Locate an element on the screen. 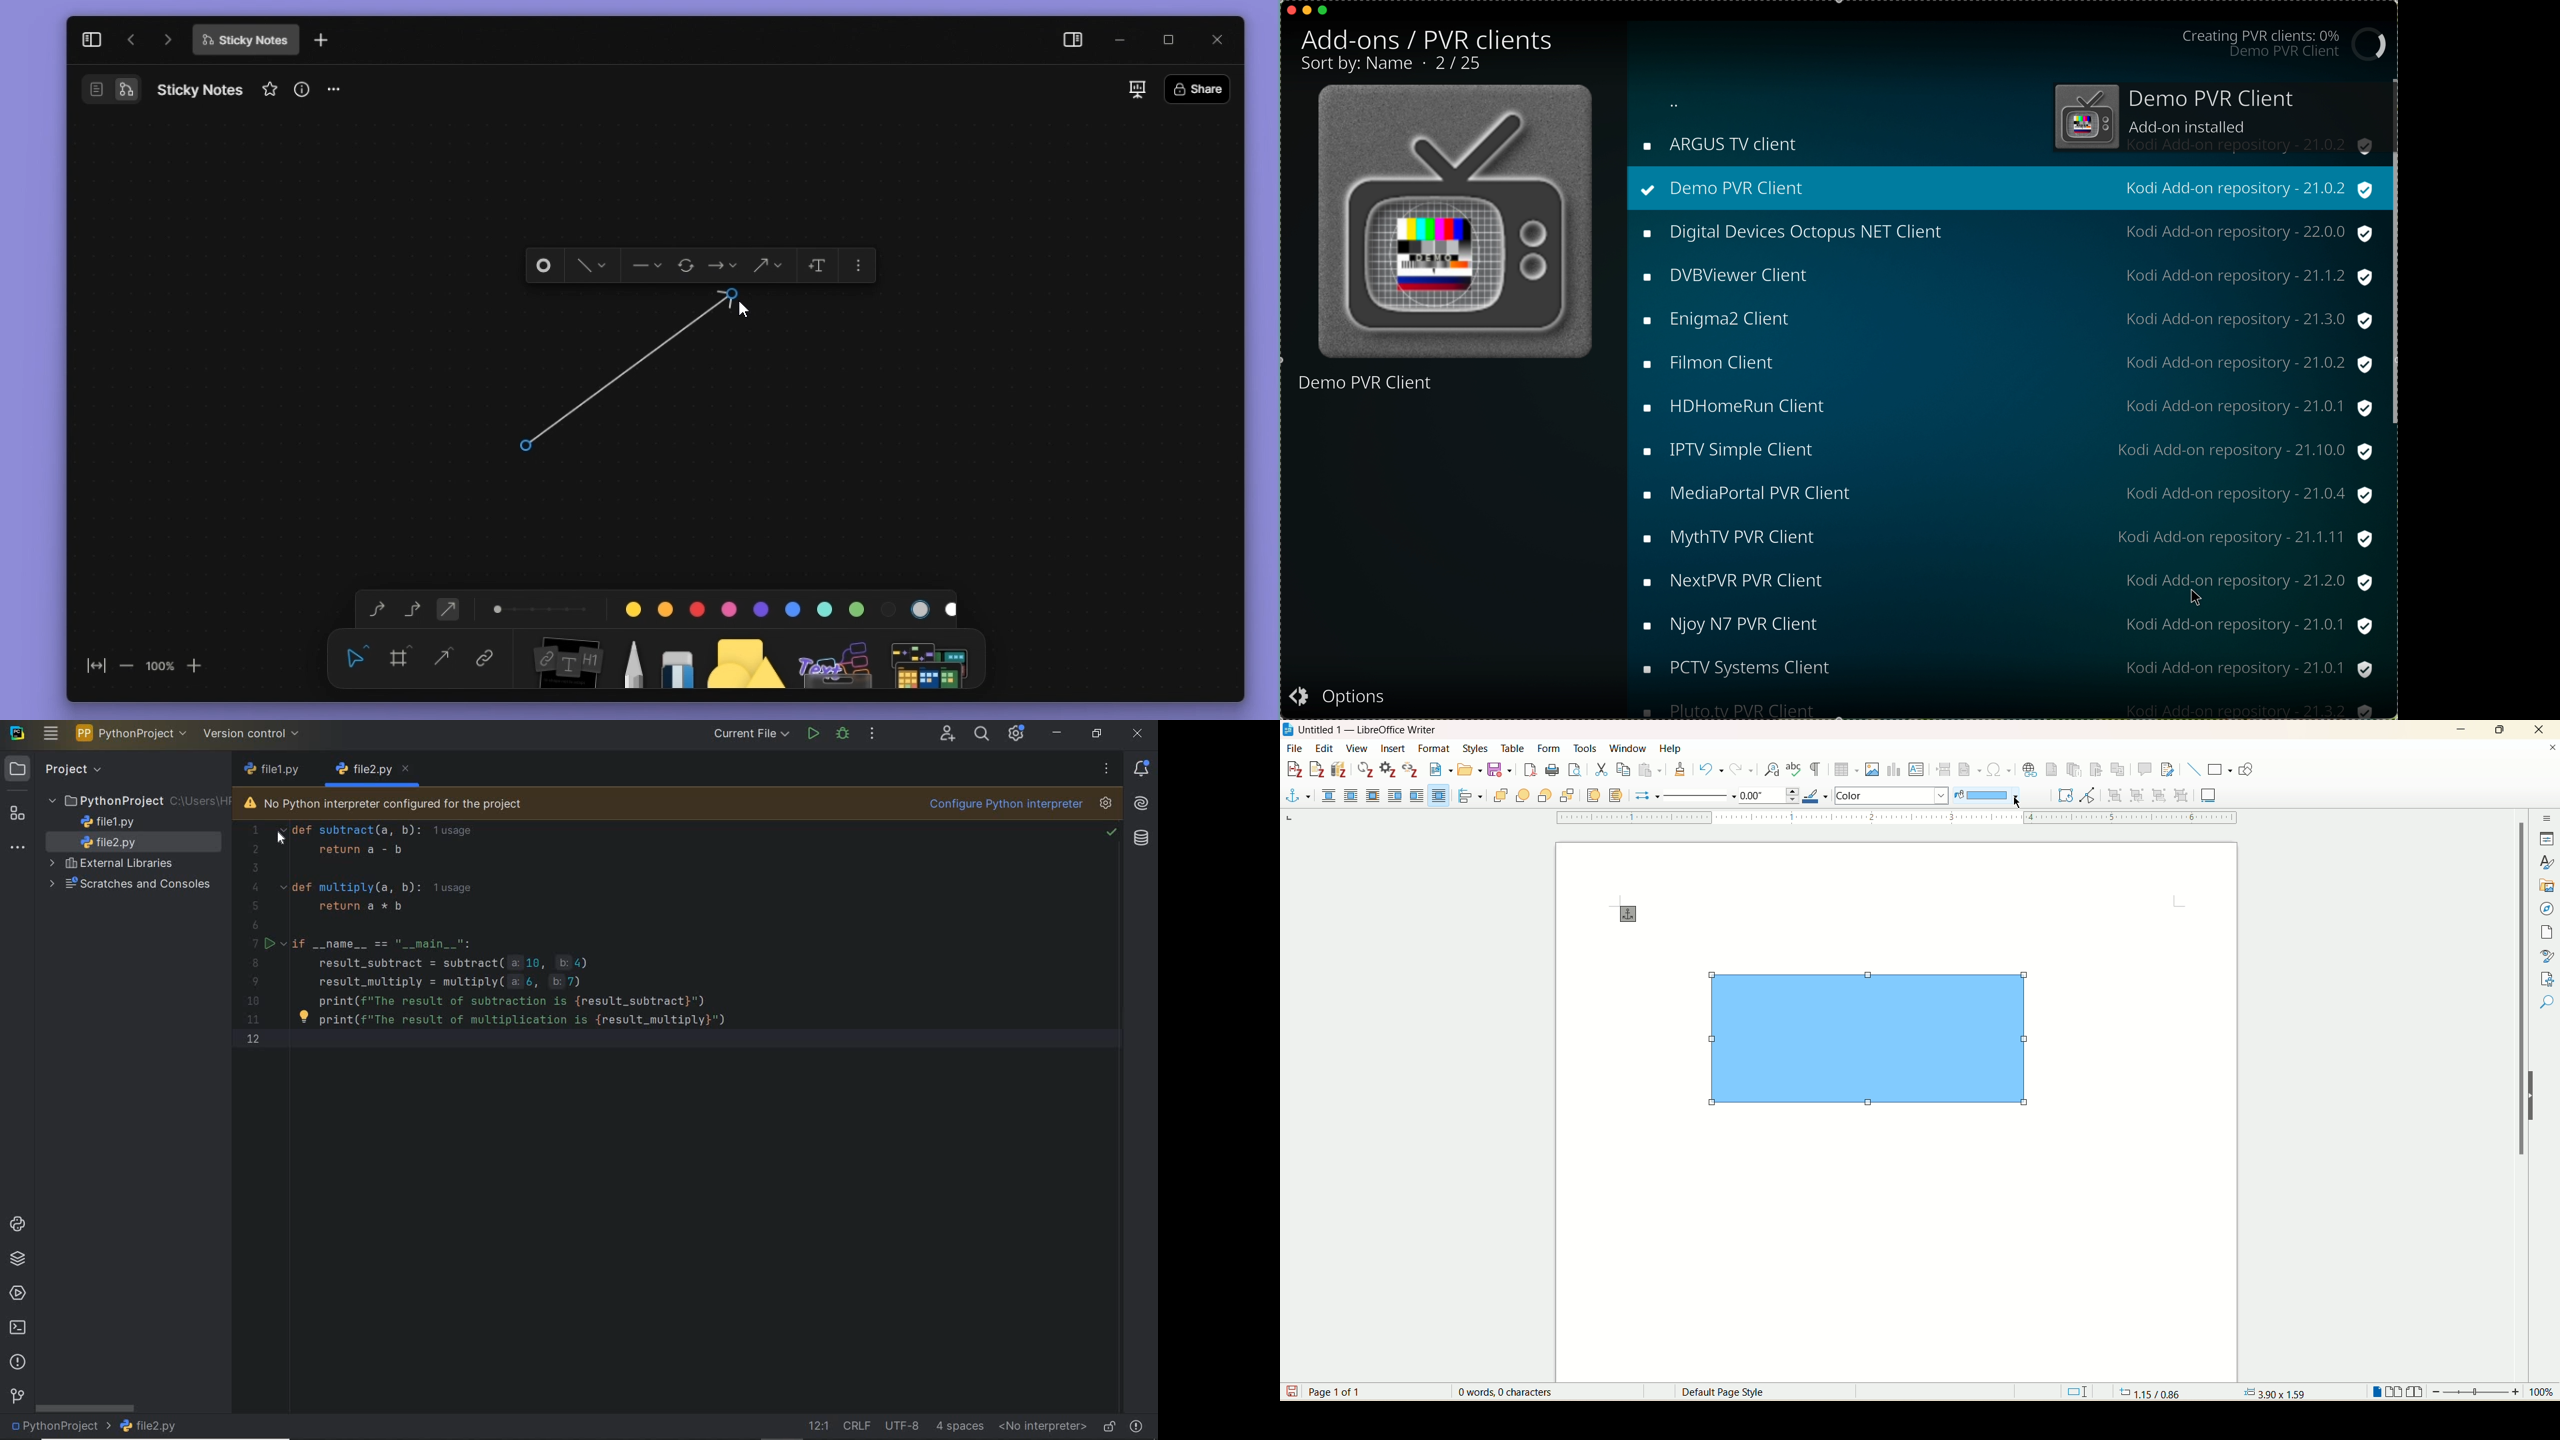 This screenshot has height=1456, width=2576. align object is located at coordinates (1473, 796).